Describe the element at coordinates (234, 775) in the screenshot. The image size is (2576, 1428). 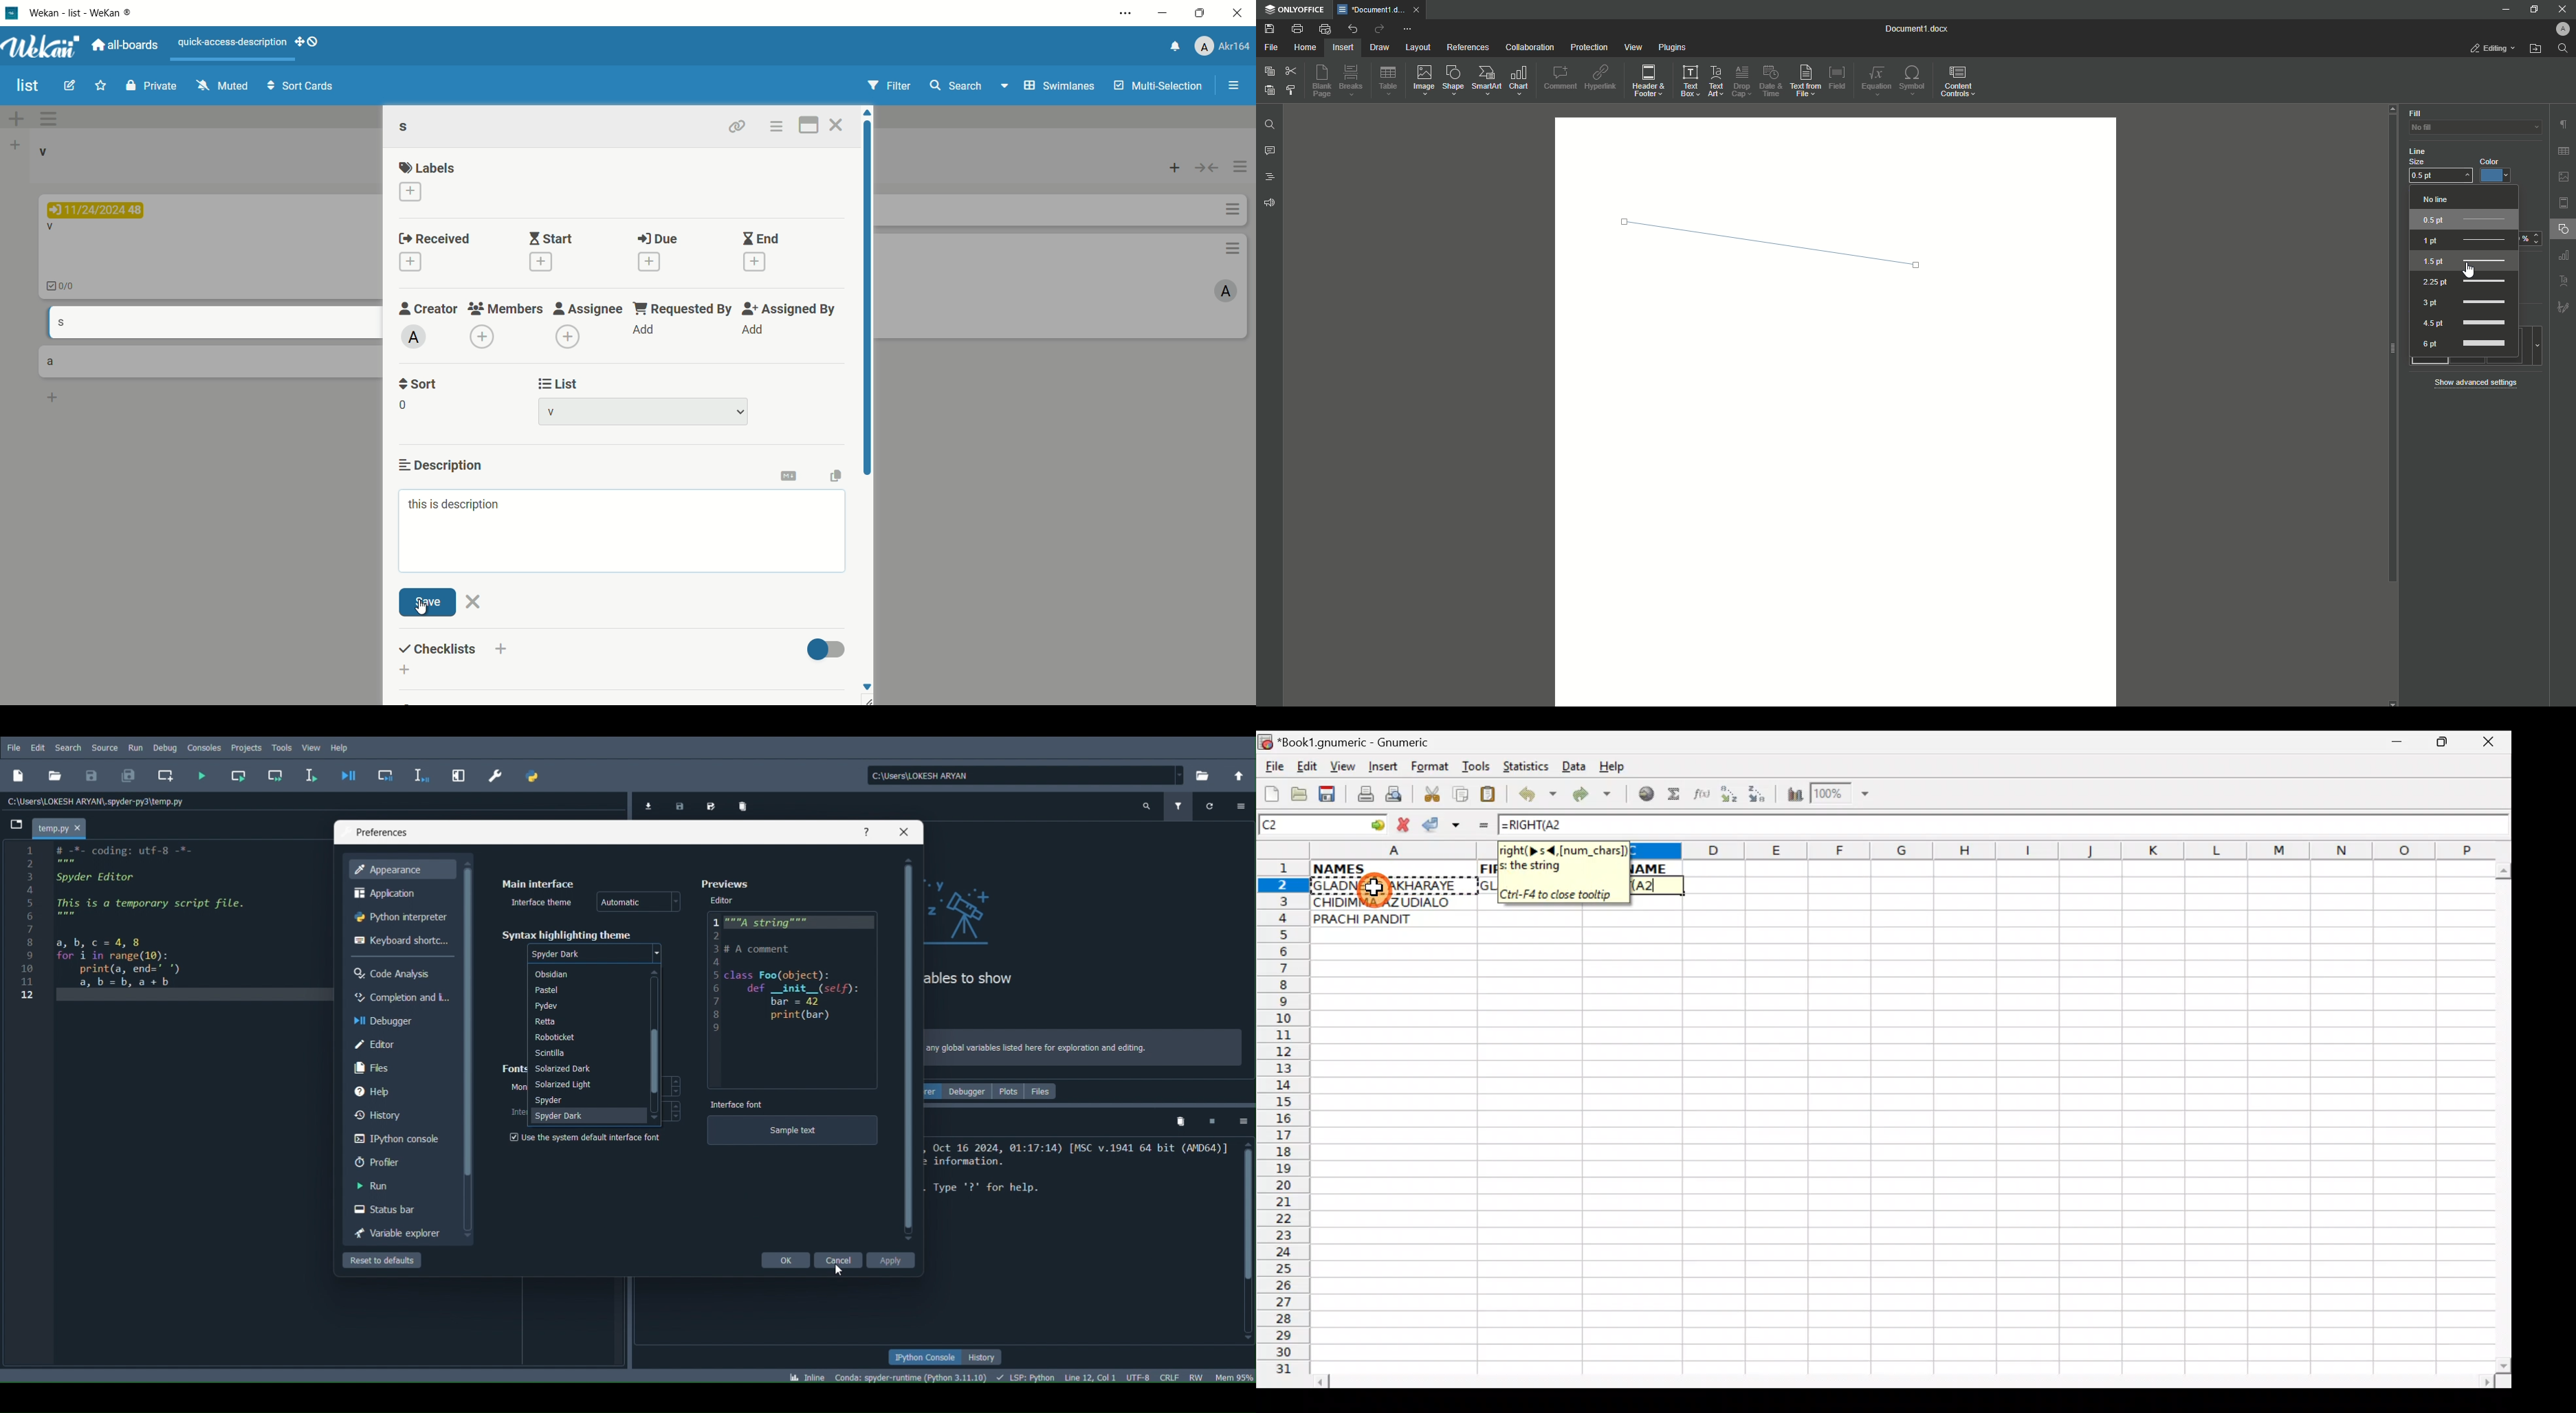
I see `Run current cell (Ctrl + Return)` at that location.